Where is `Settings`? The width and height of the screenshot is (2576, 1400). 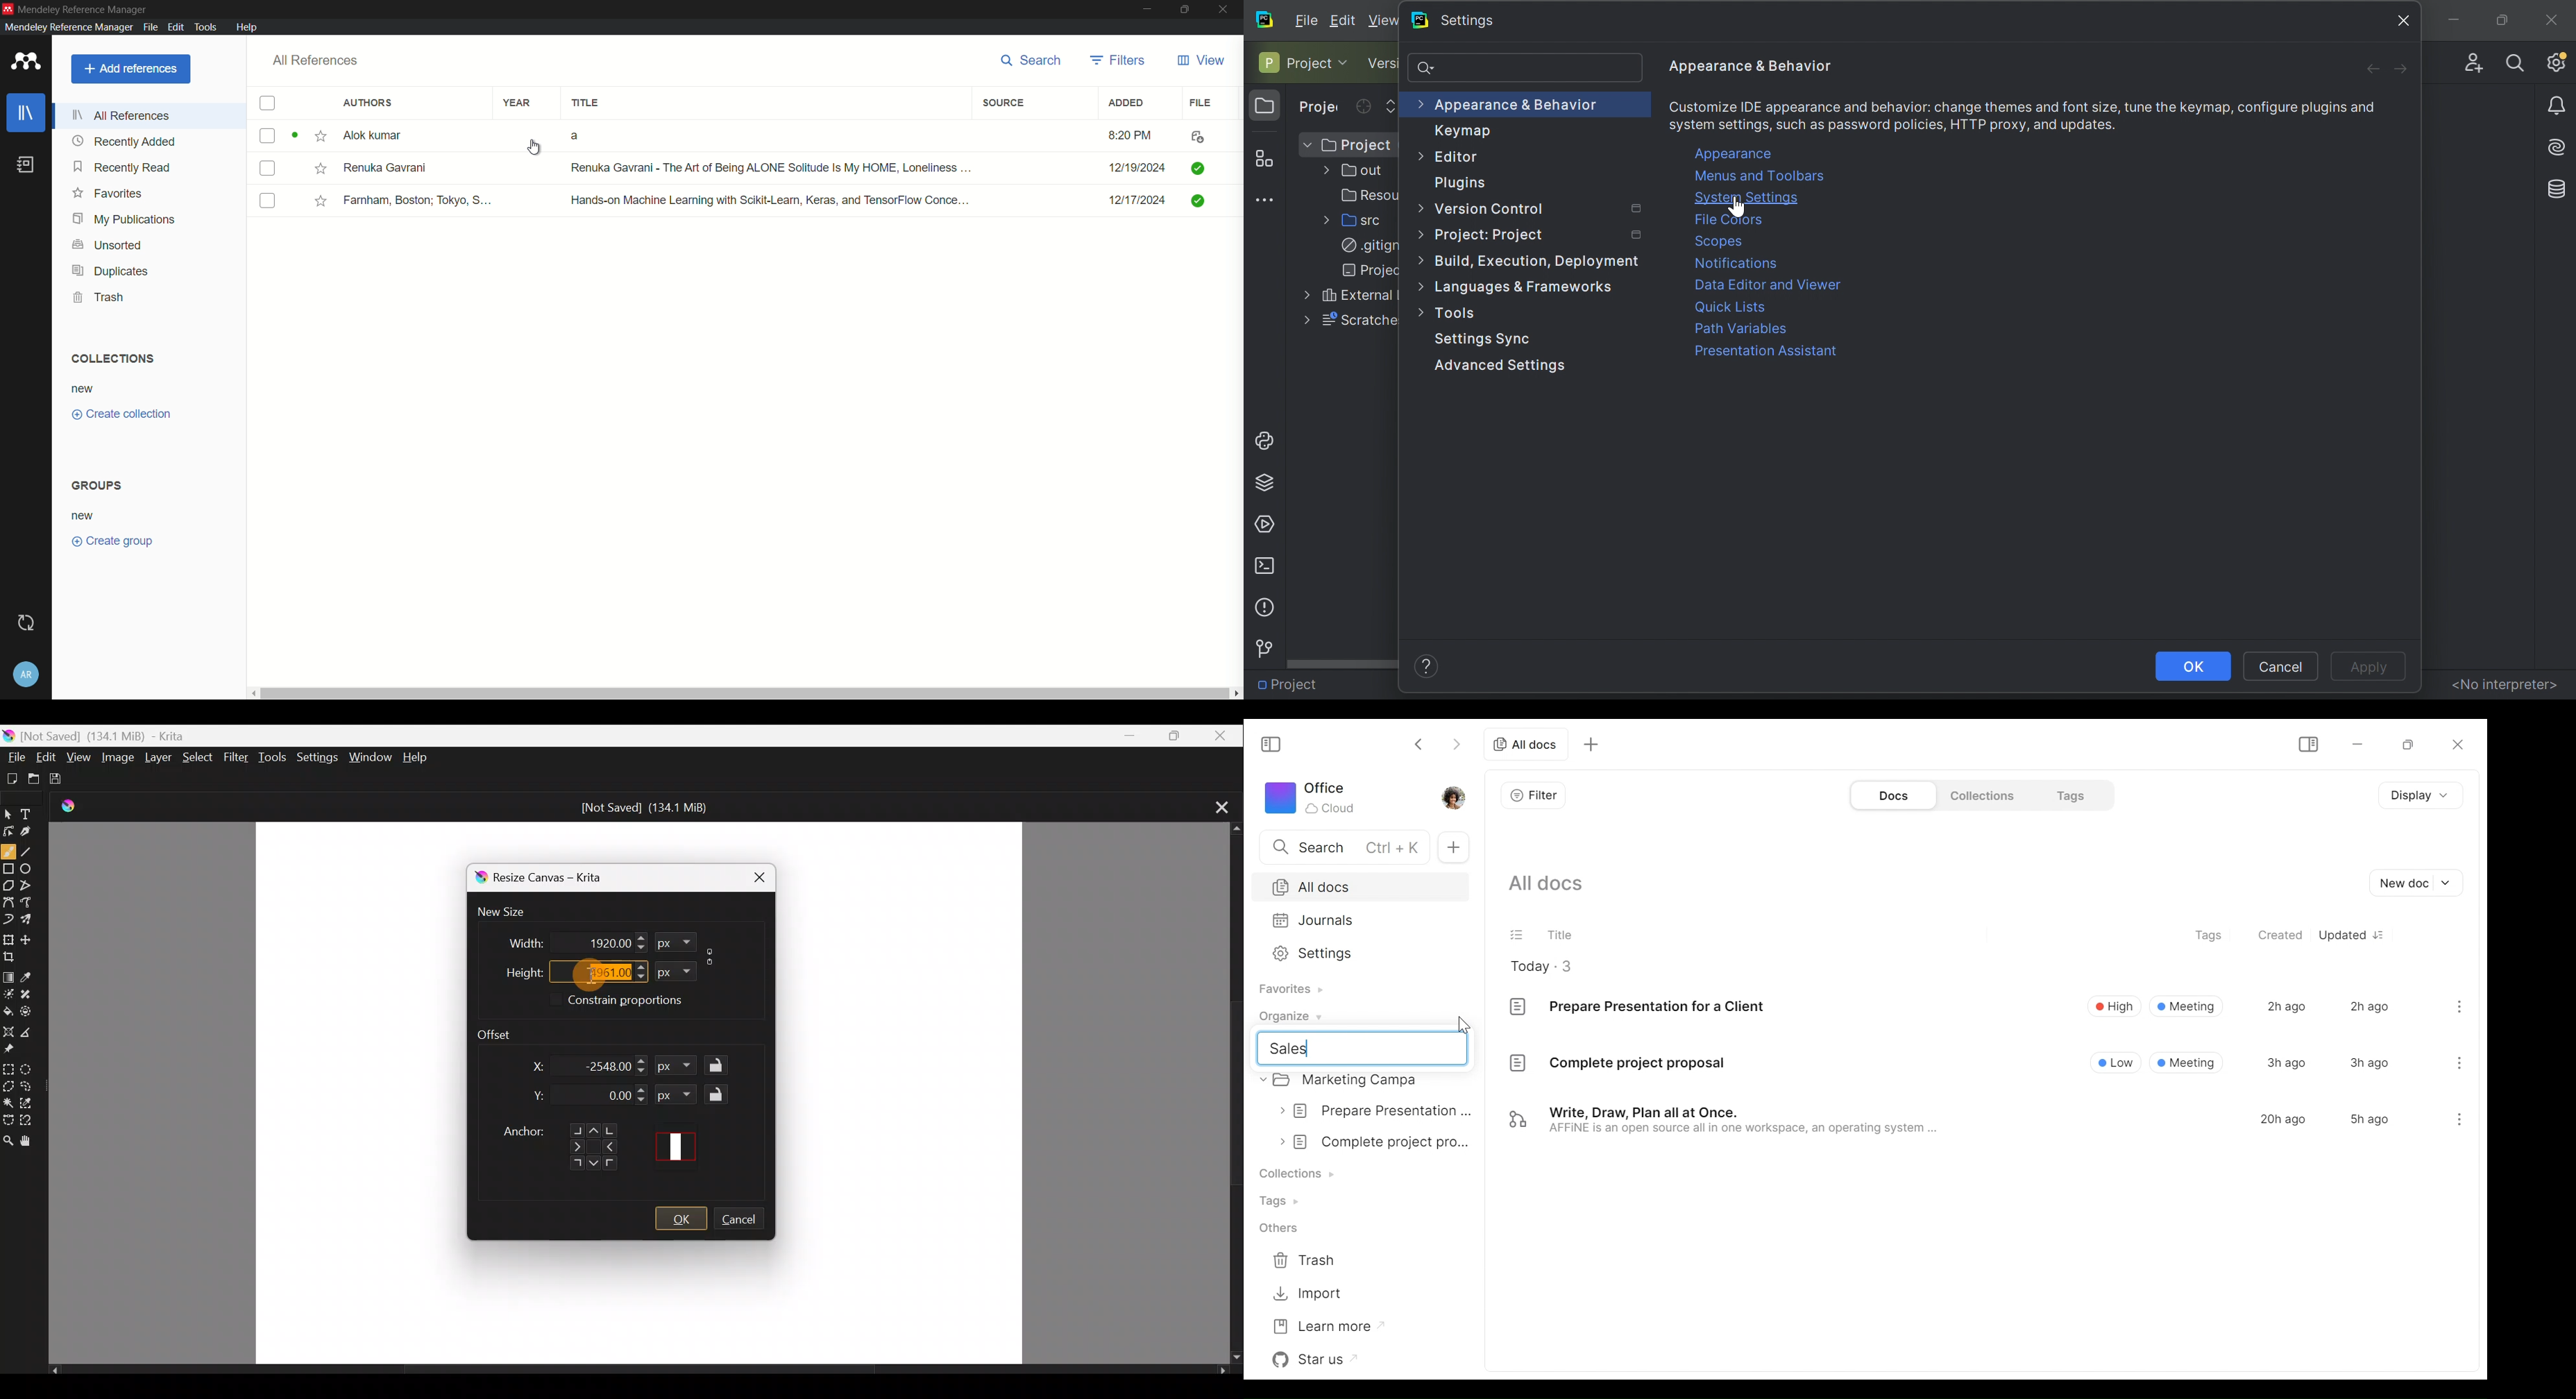
Settings is located at coordinates (315, 757).